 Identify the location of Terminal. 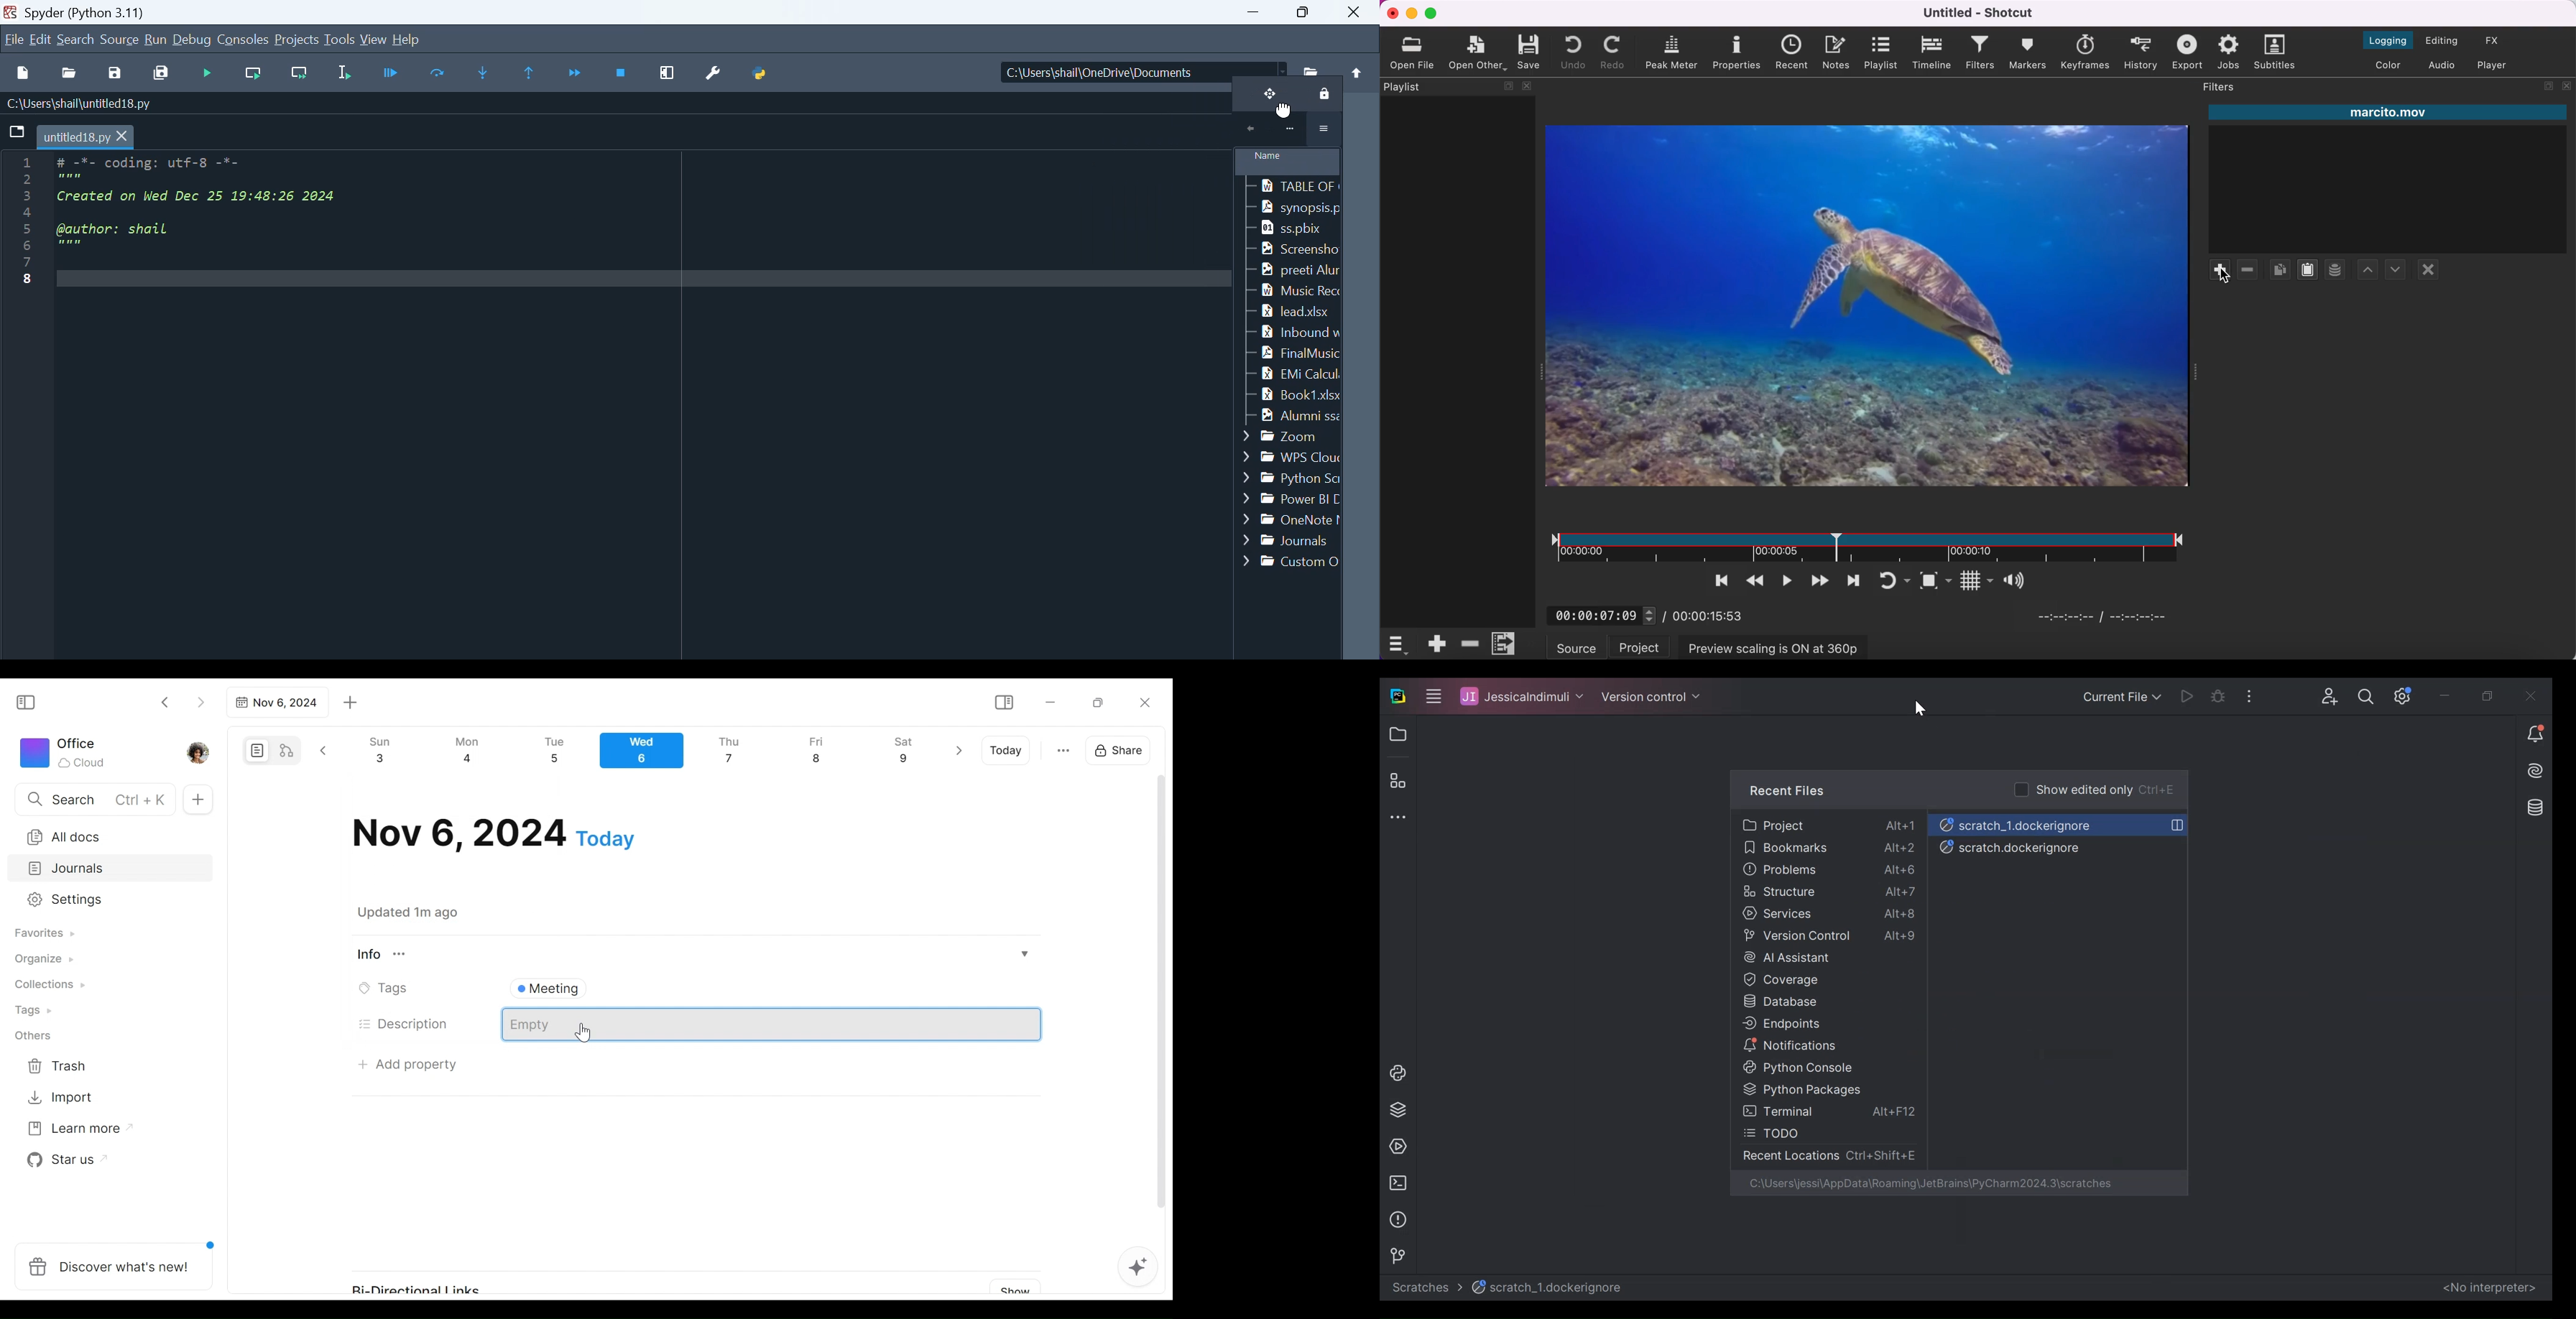
(1397, 1182).